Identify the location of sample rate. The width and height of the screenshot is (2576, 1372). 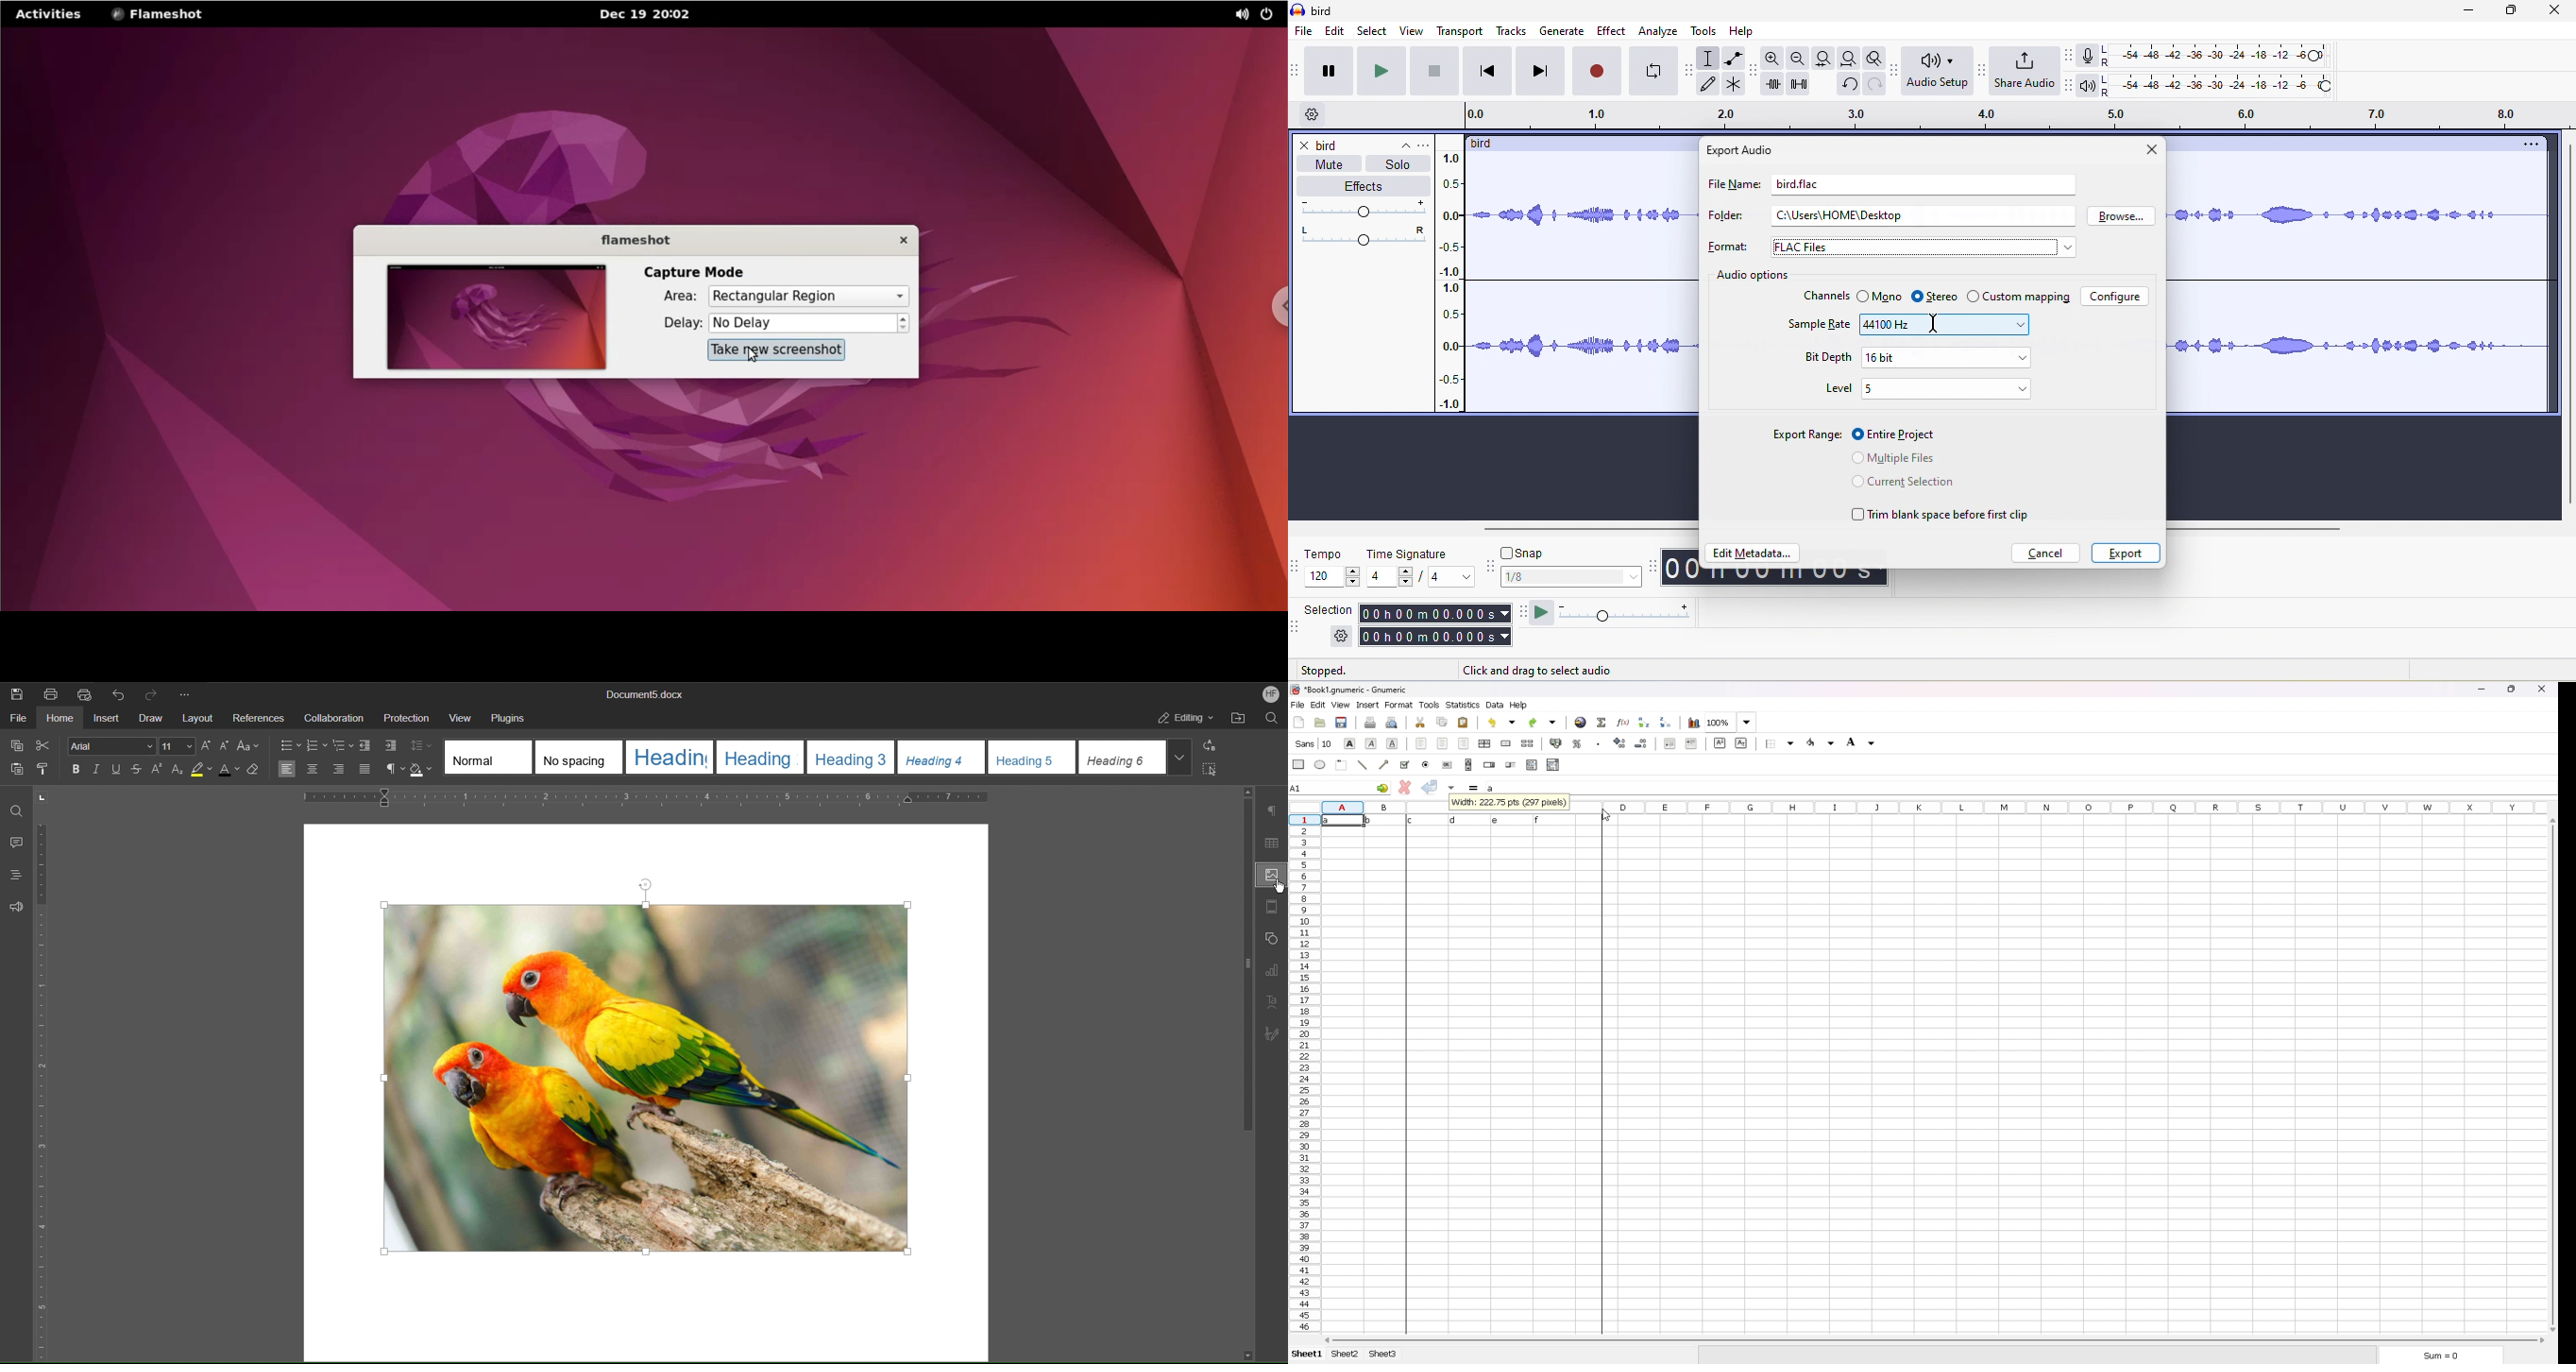
(1822, 328).